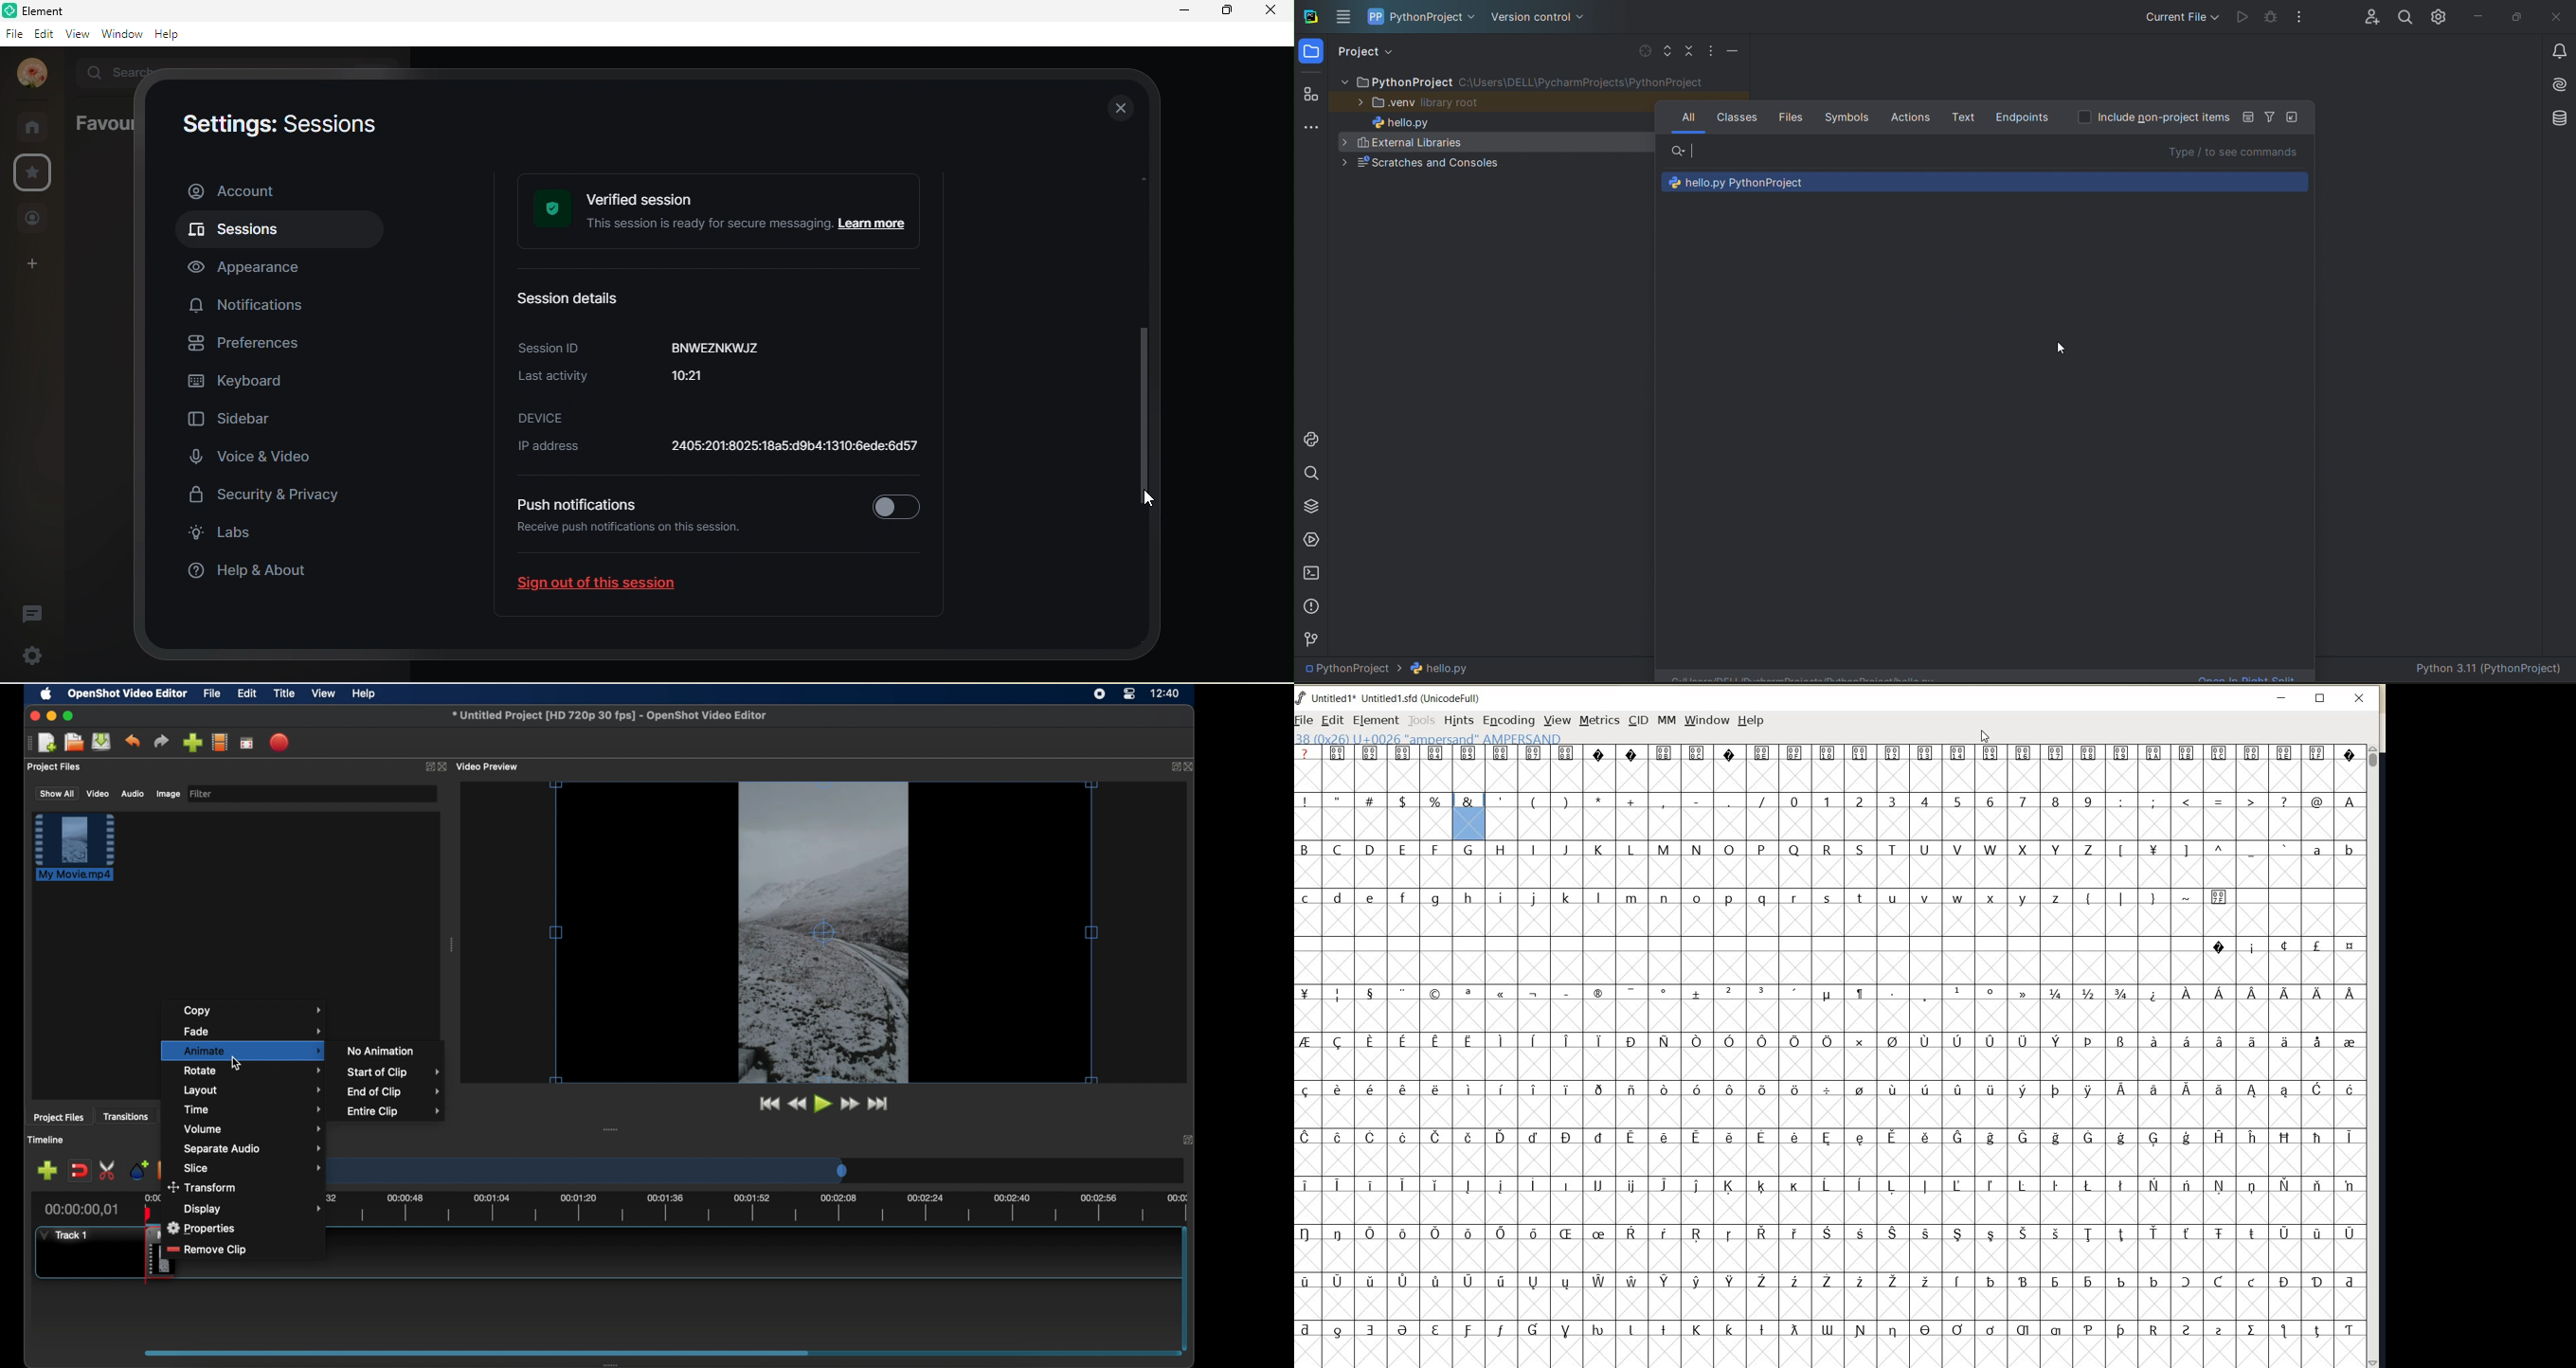 The height and width of the screenshot is (1372, 2576). I want to click on search bar, so click(1984, 152).